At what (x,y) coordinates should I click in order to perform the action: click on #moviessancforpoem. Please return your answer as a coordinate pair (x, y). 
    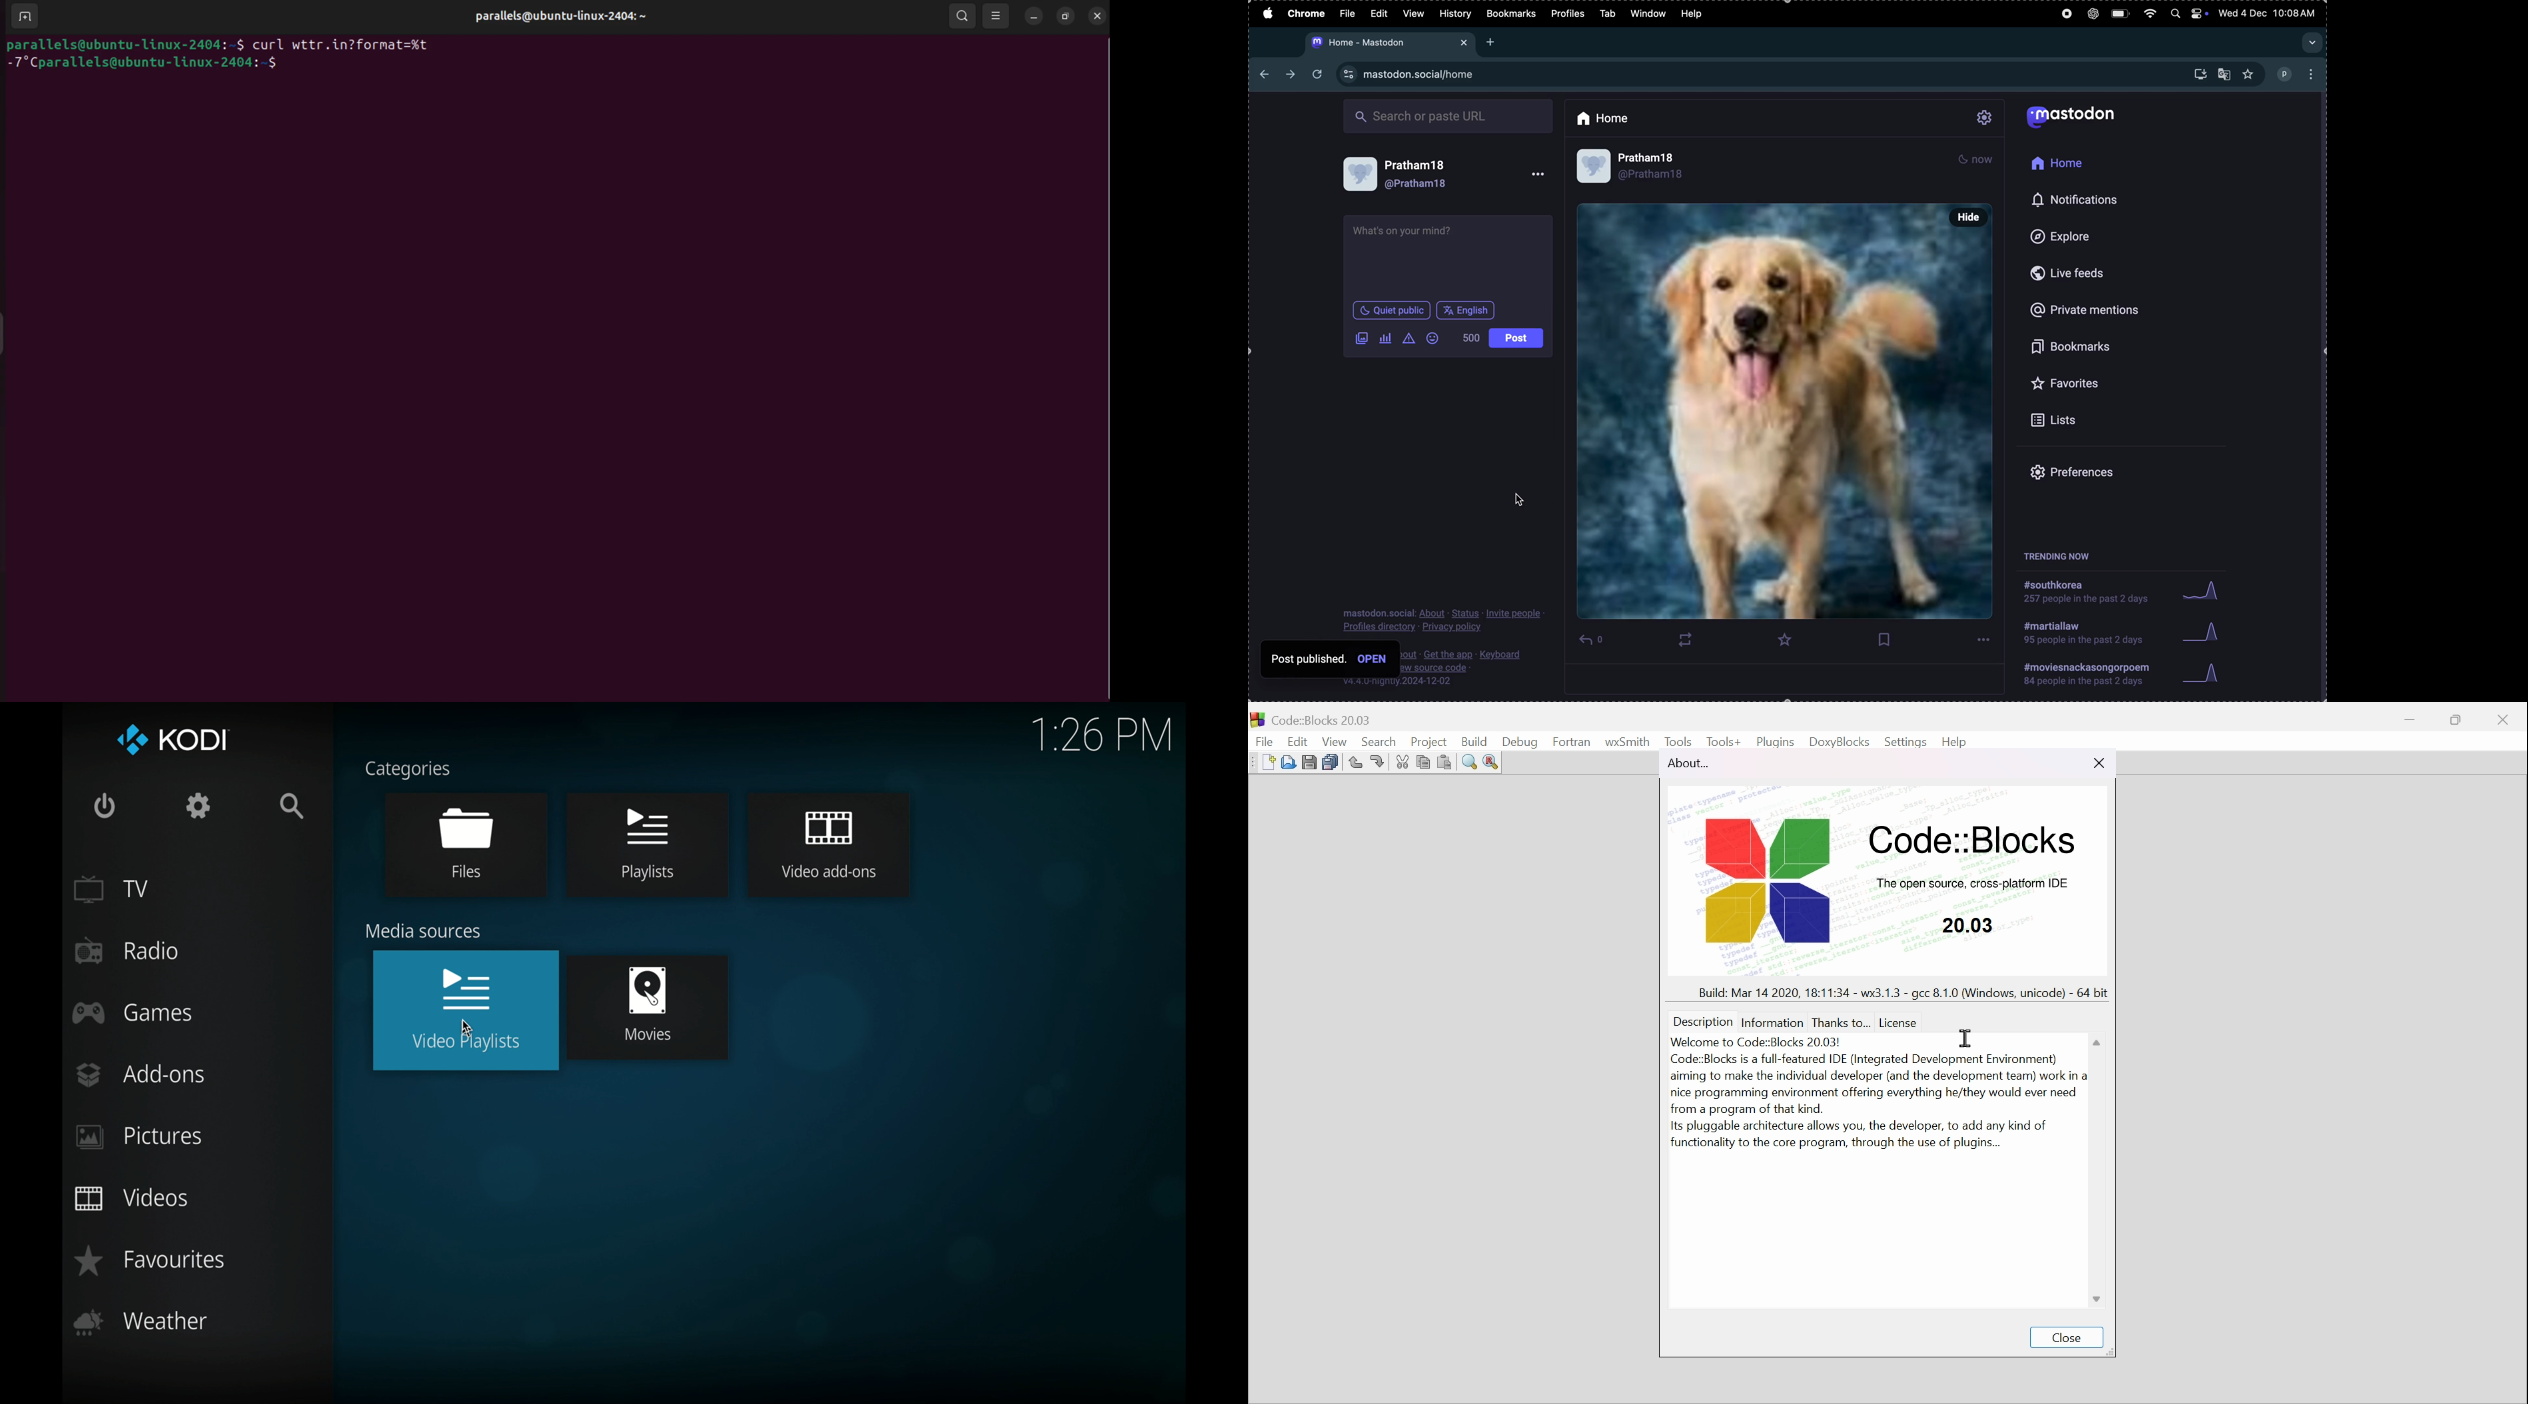
    Looking at the image, I should click on (2084, 677).